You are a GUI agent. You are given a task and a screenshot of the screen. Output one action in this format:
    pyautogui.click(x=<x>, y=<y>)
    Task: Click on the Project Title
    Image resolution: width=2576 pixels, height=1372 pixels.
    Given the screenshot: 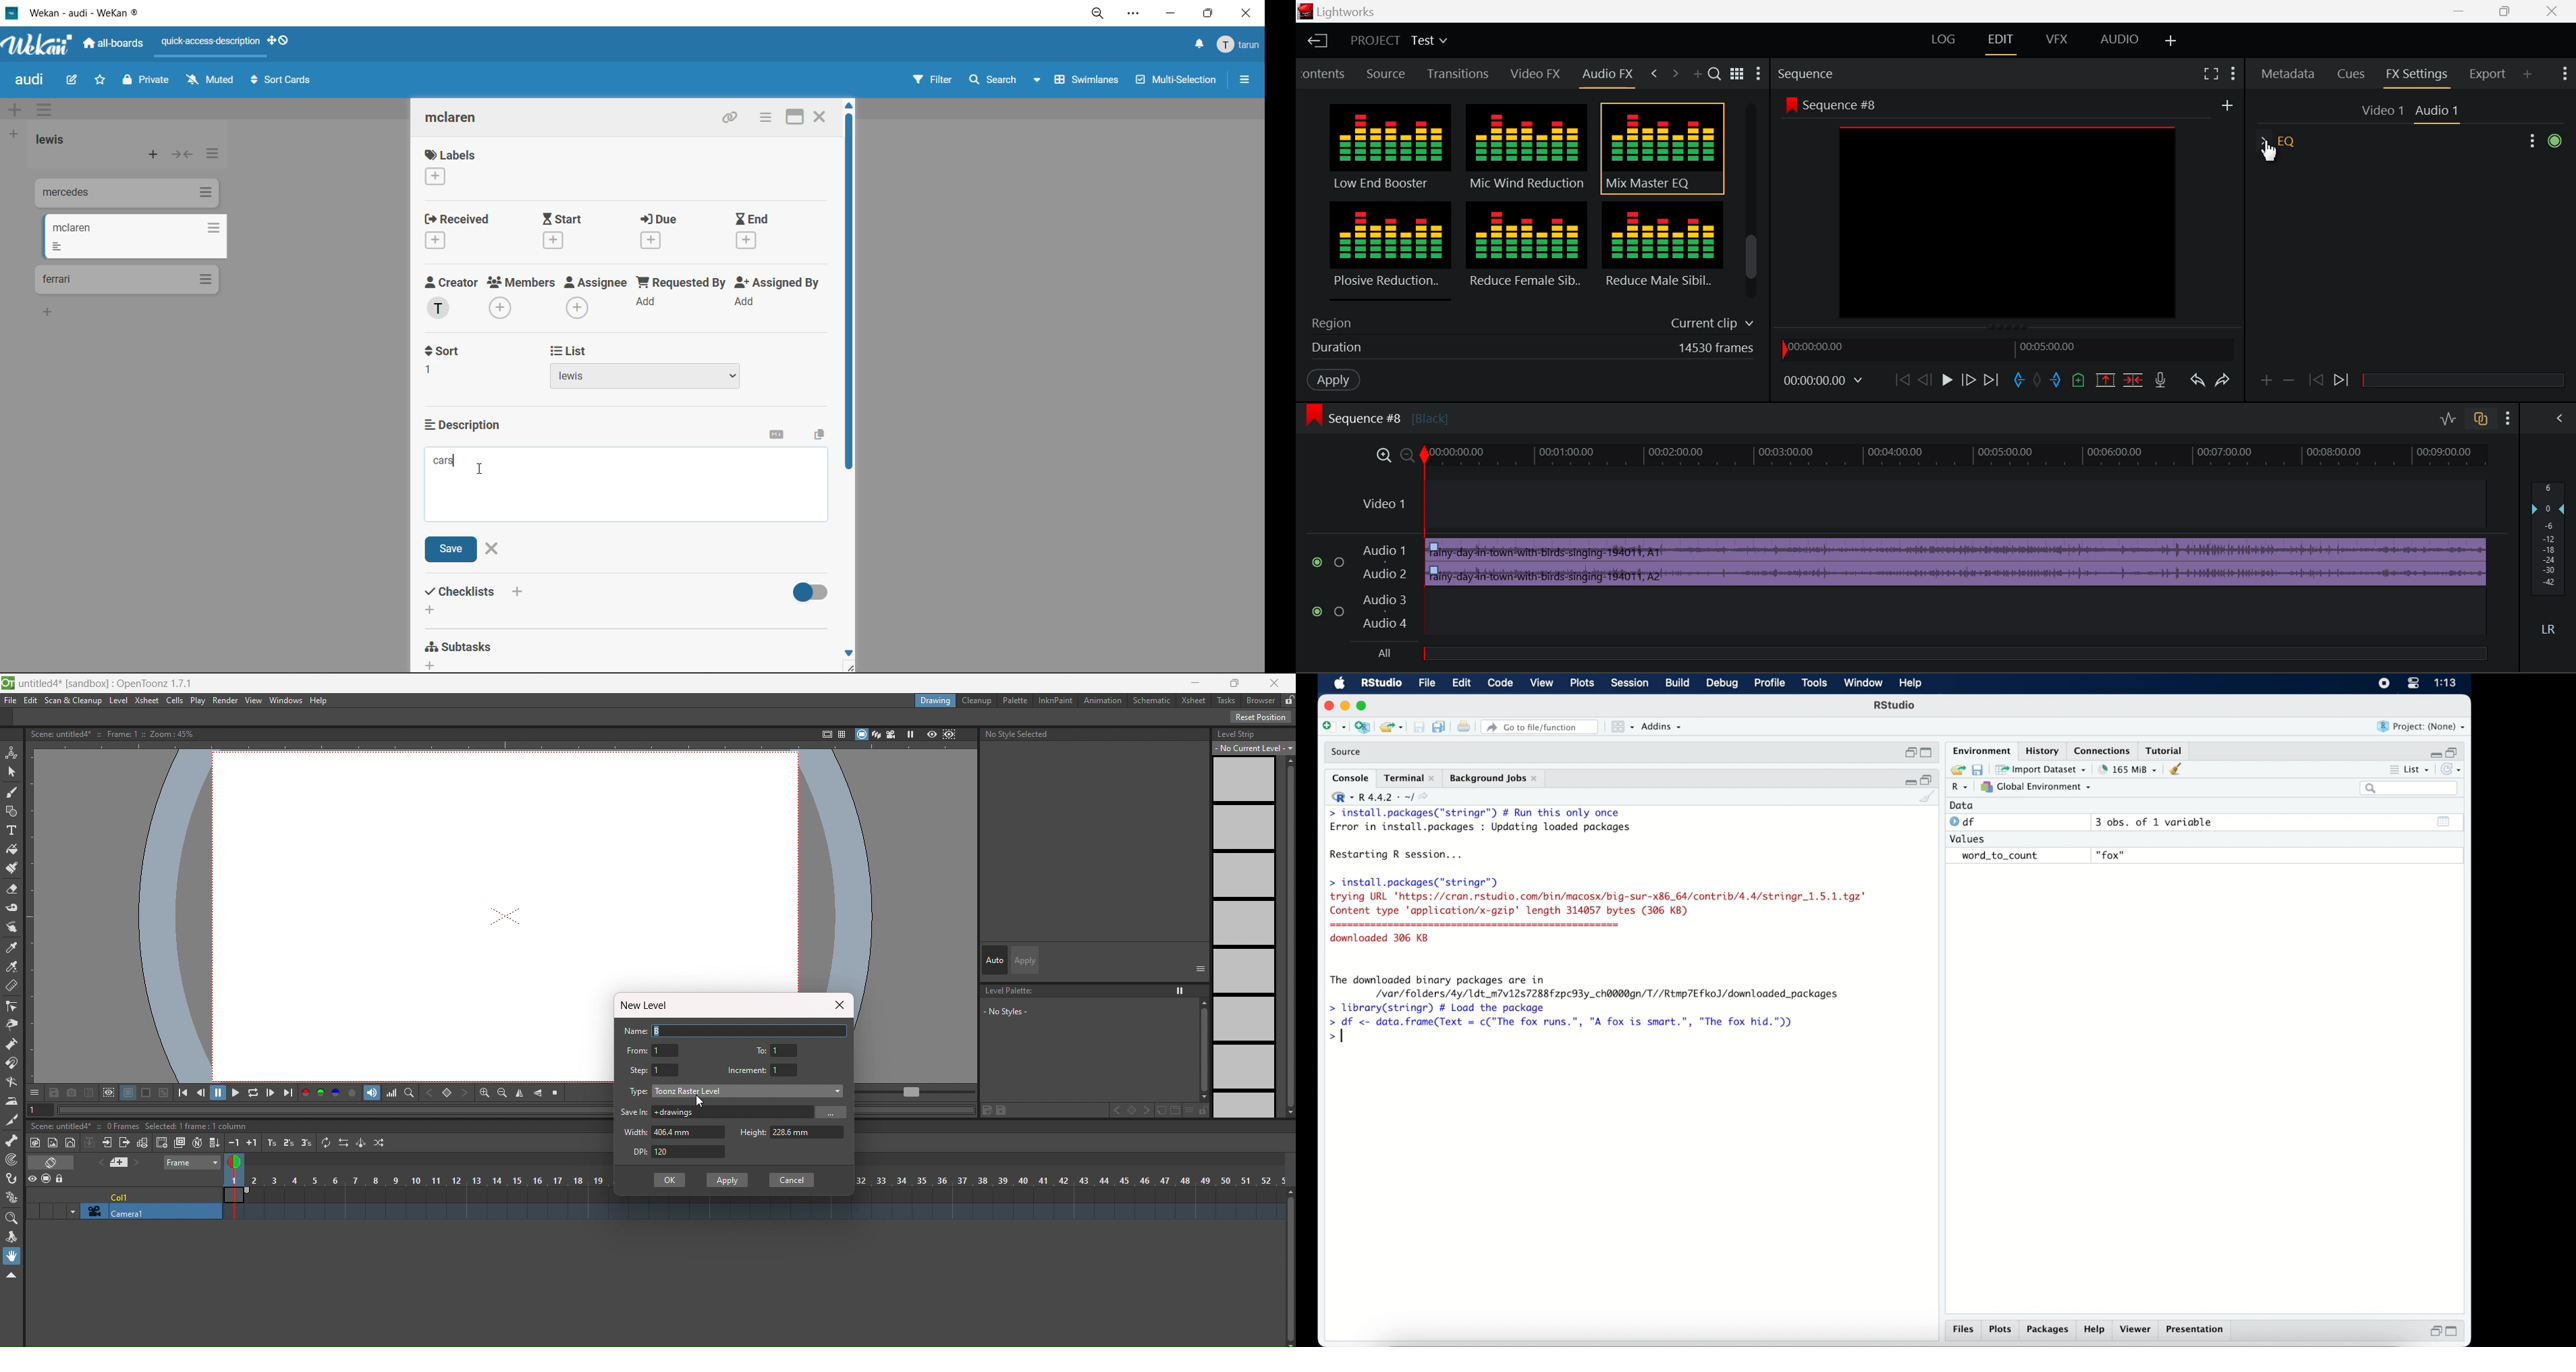 What is the action you would take?
    pyautogui.click(x=1397, y=40)
    